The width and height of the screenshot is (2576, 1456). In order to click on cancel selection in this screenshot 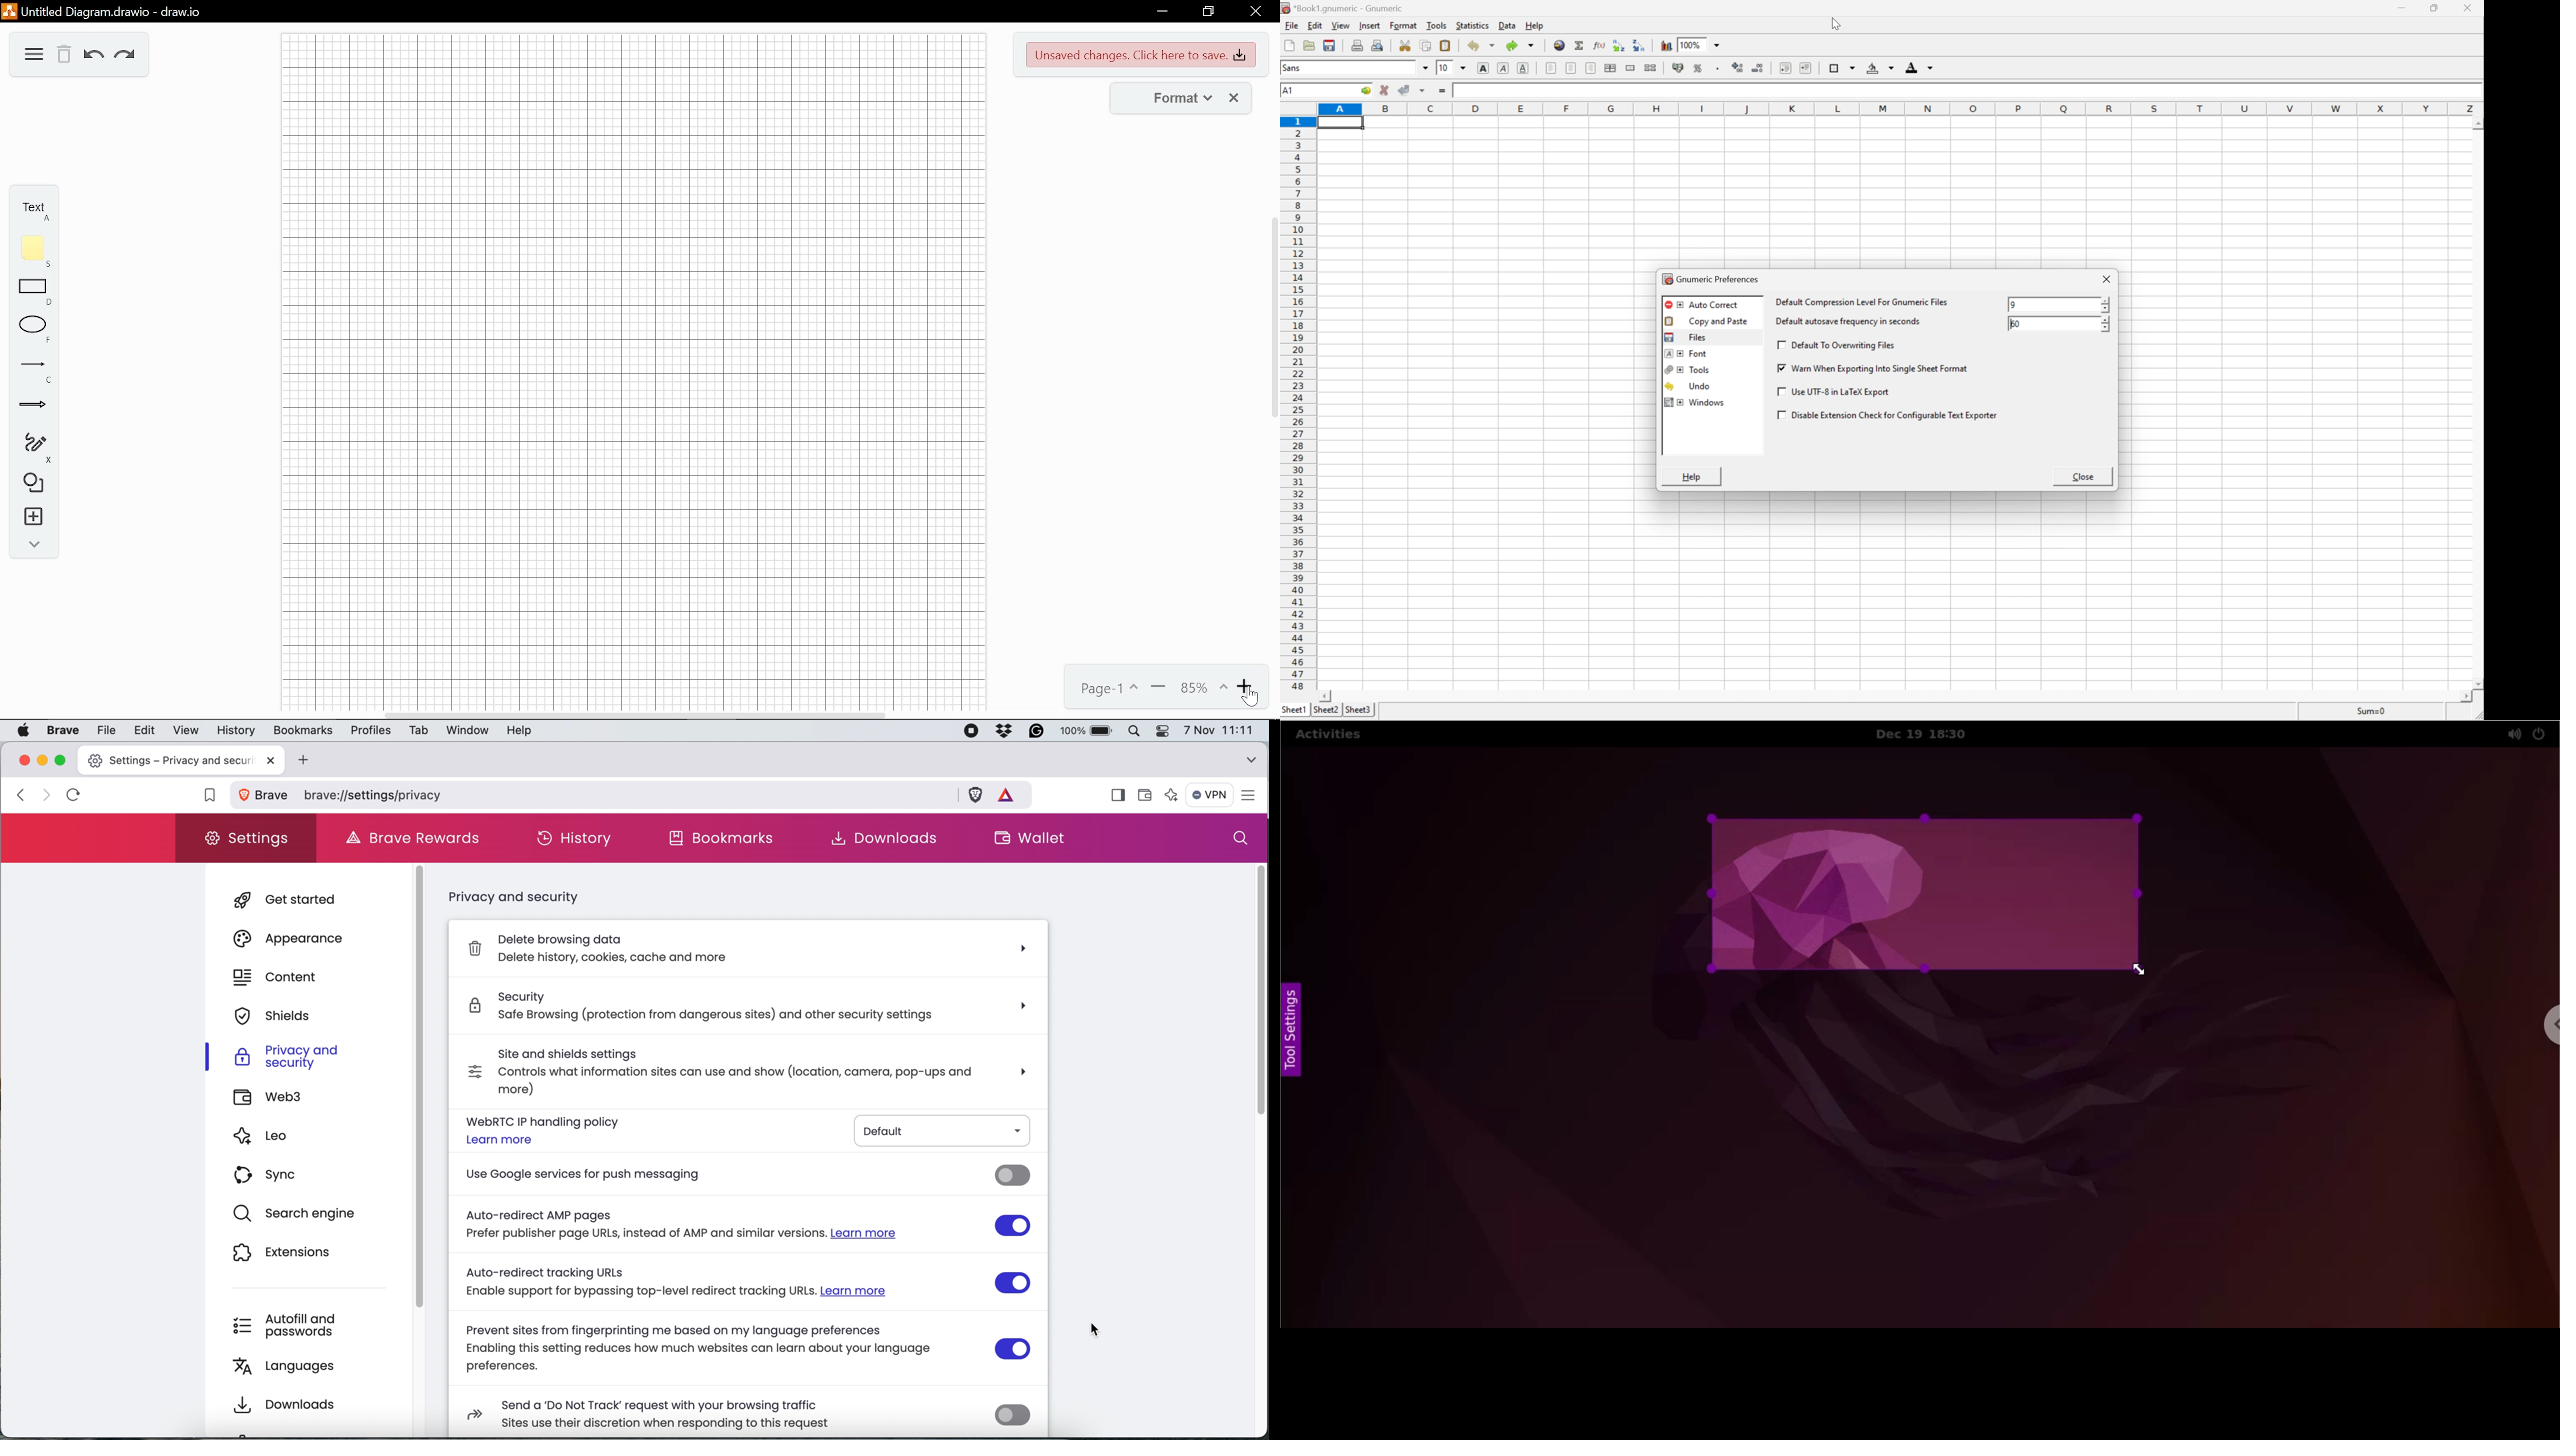, I will do `click(1385, 89)`.